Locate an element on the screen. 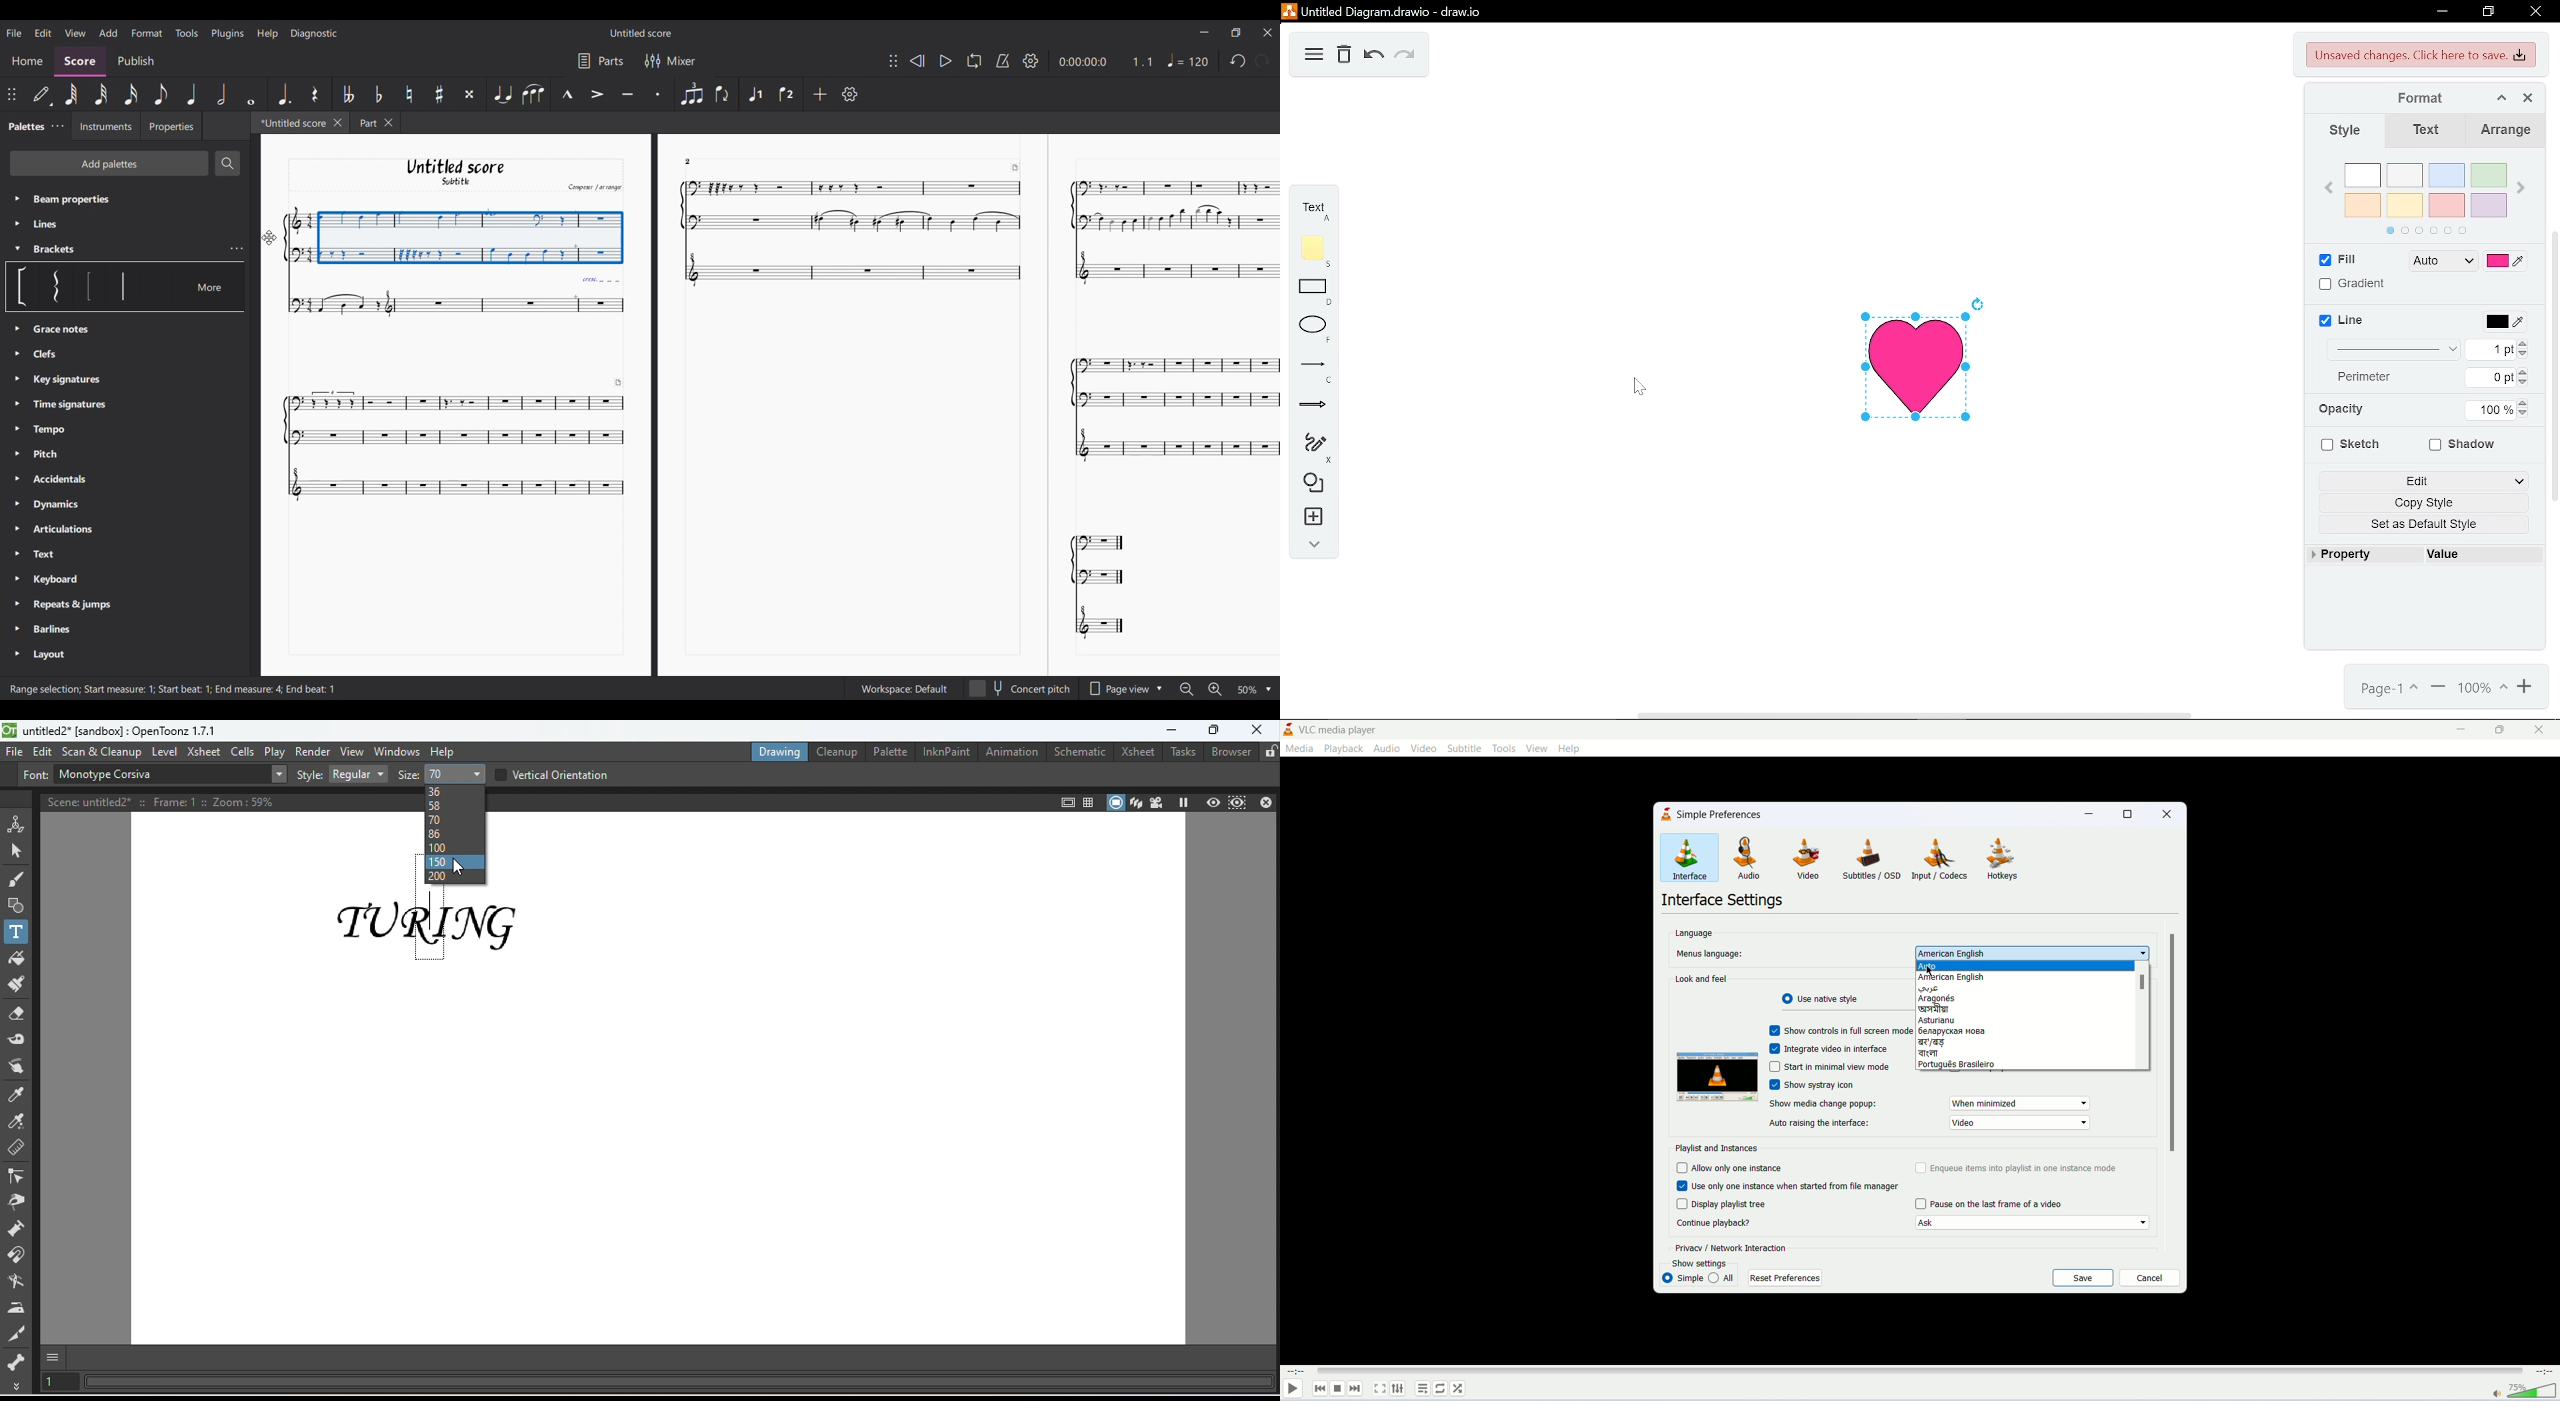  0pt is located at coordinates (2498, 378).